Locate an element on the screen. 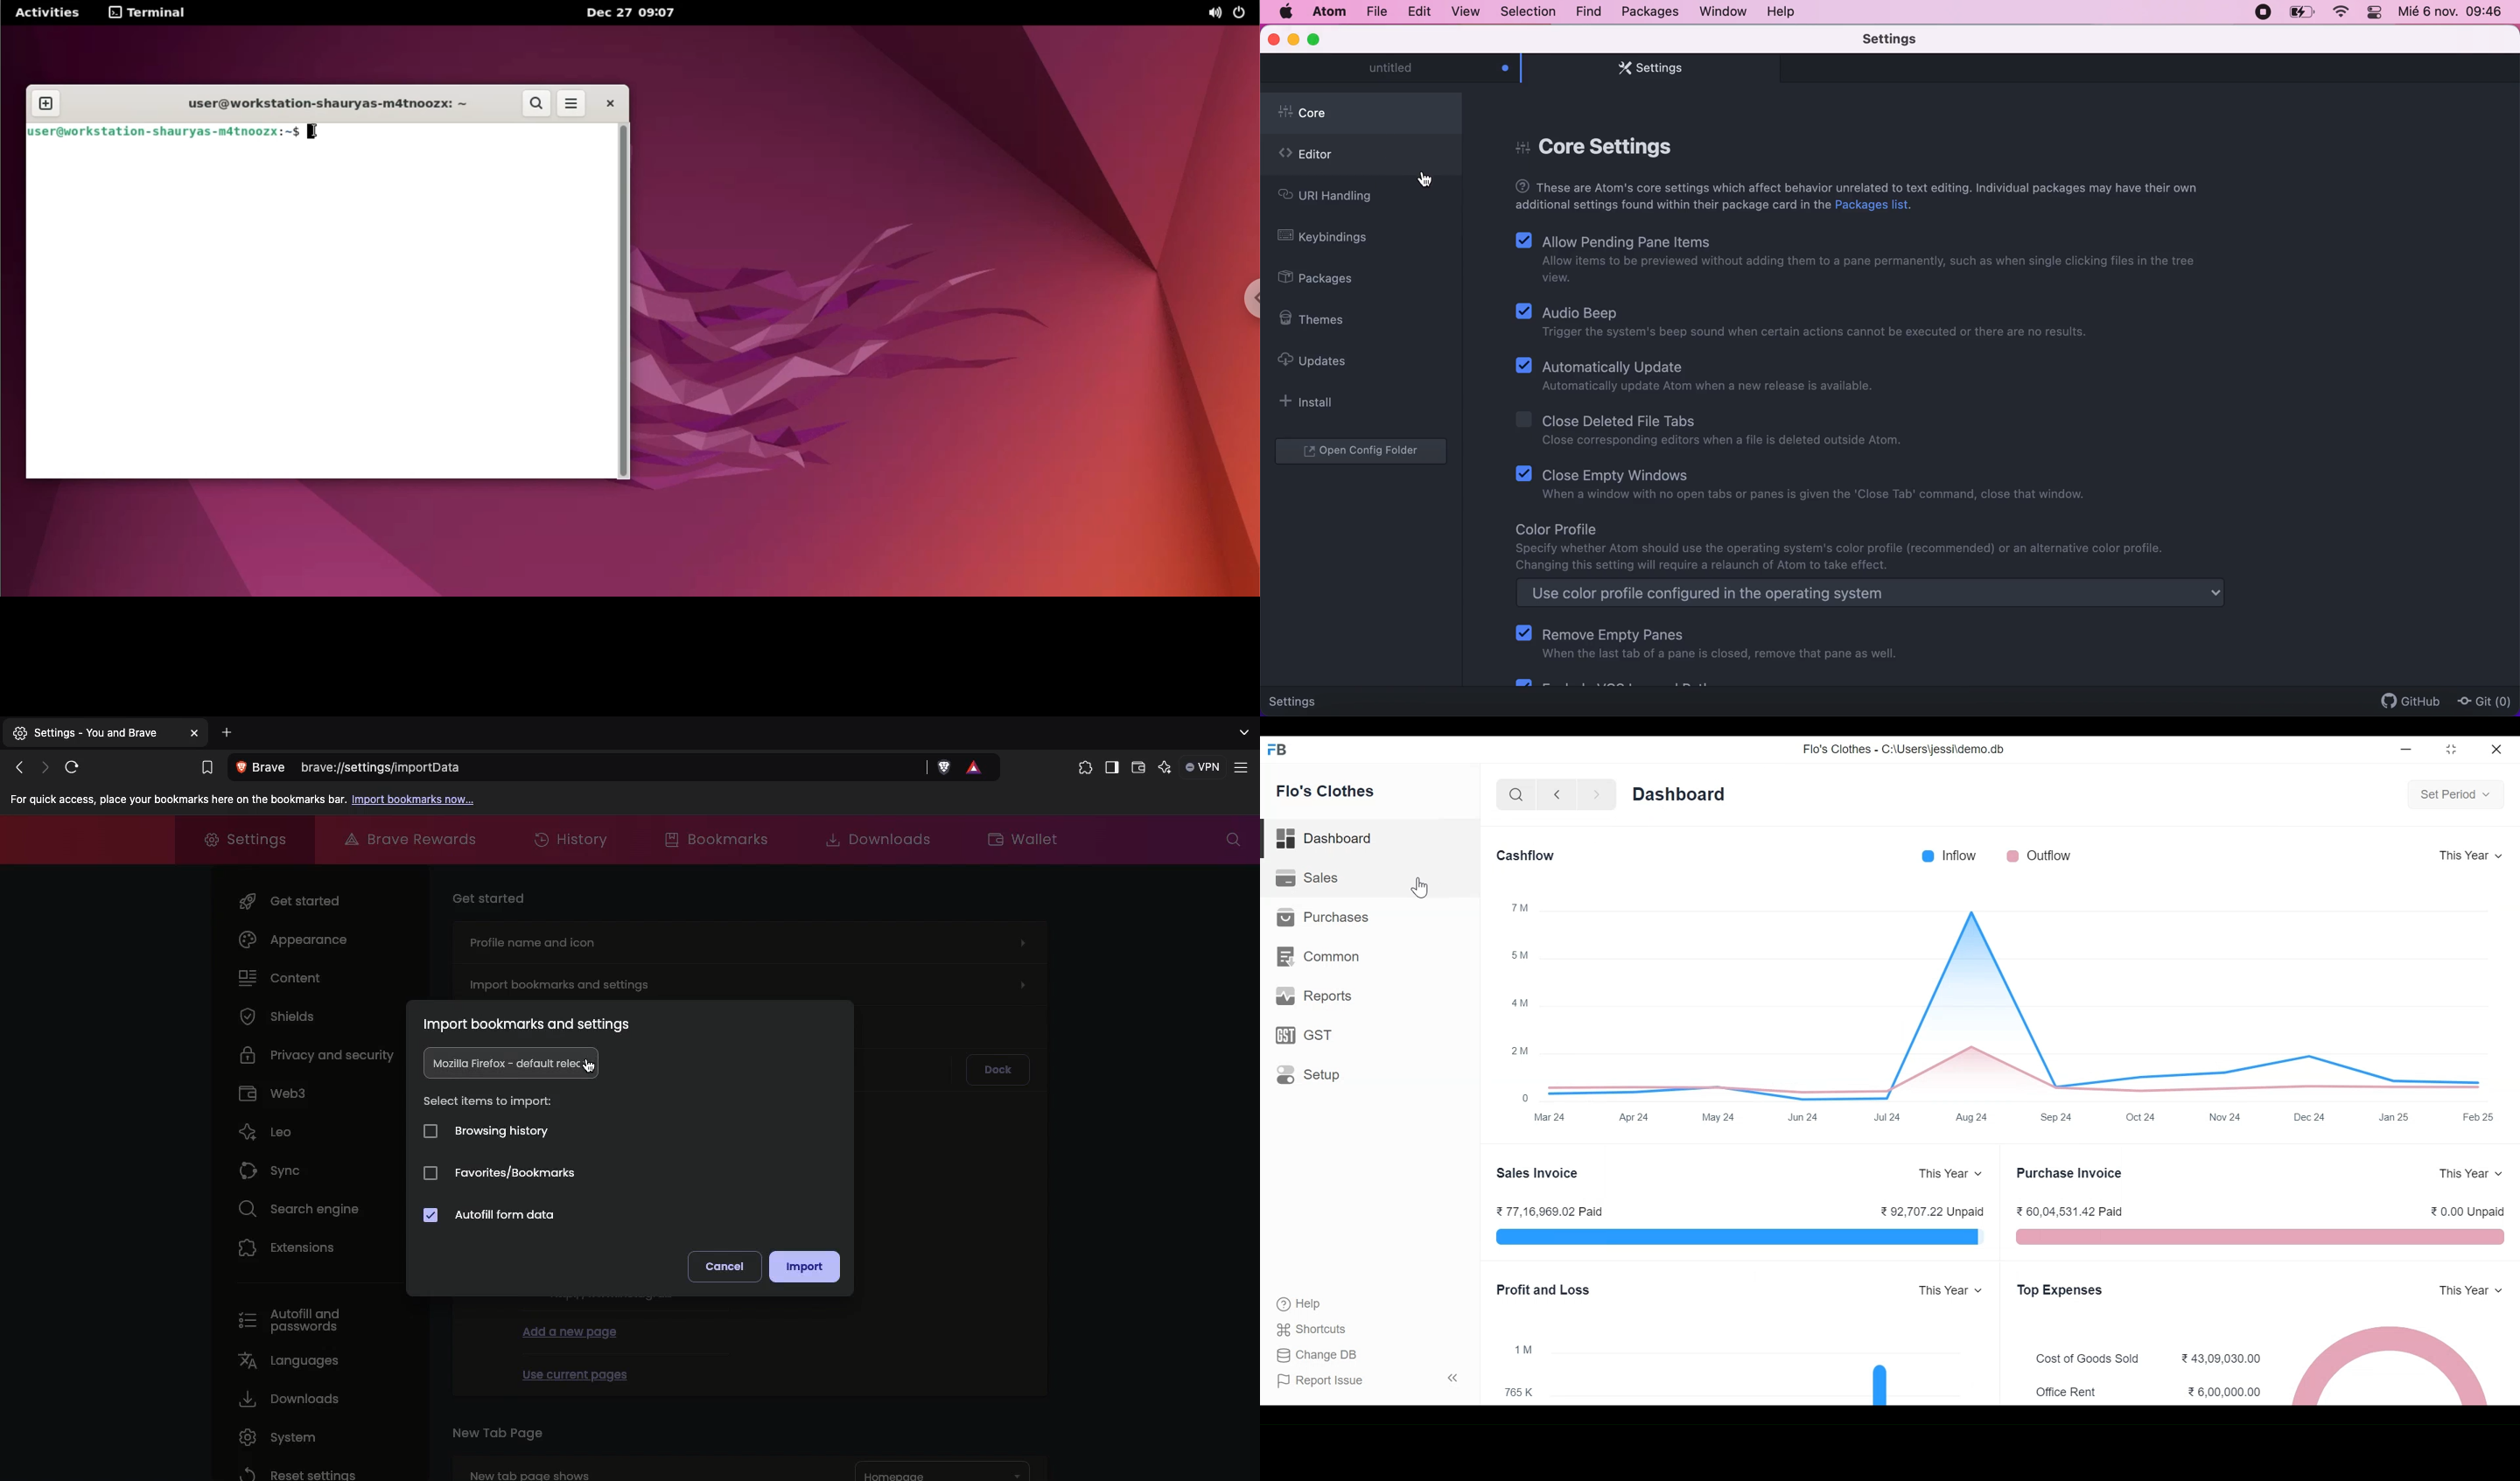 Image resolution: width=2520 pixels, height=1484 pixels. ™ is located at coordinates (1521, 909).